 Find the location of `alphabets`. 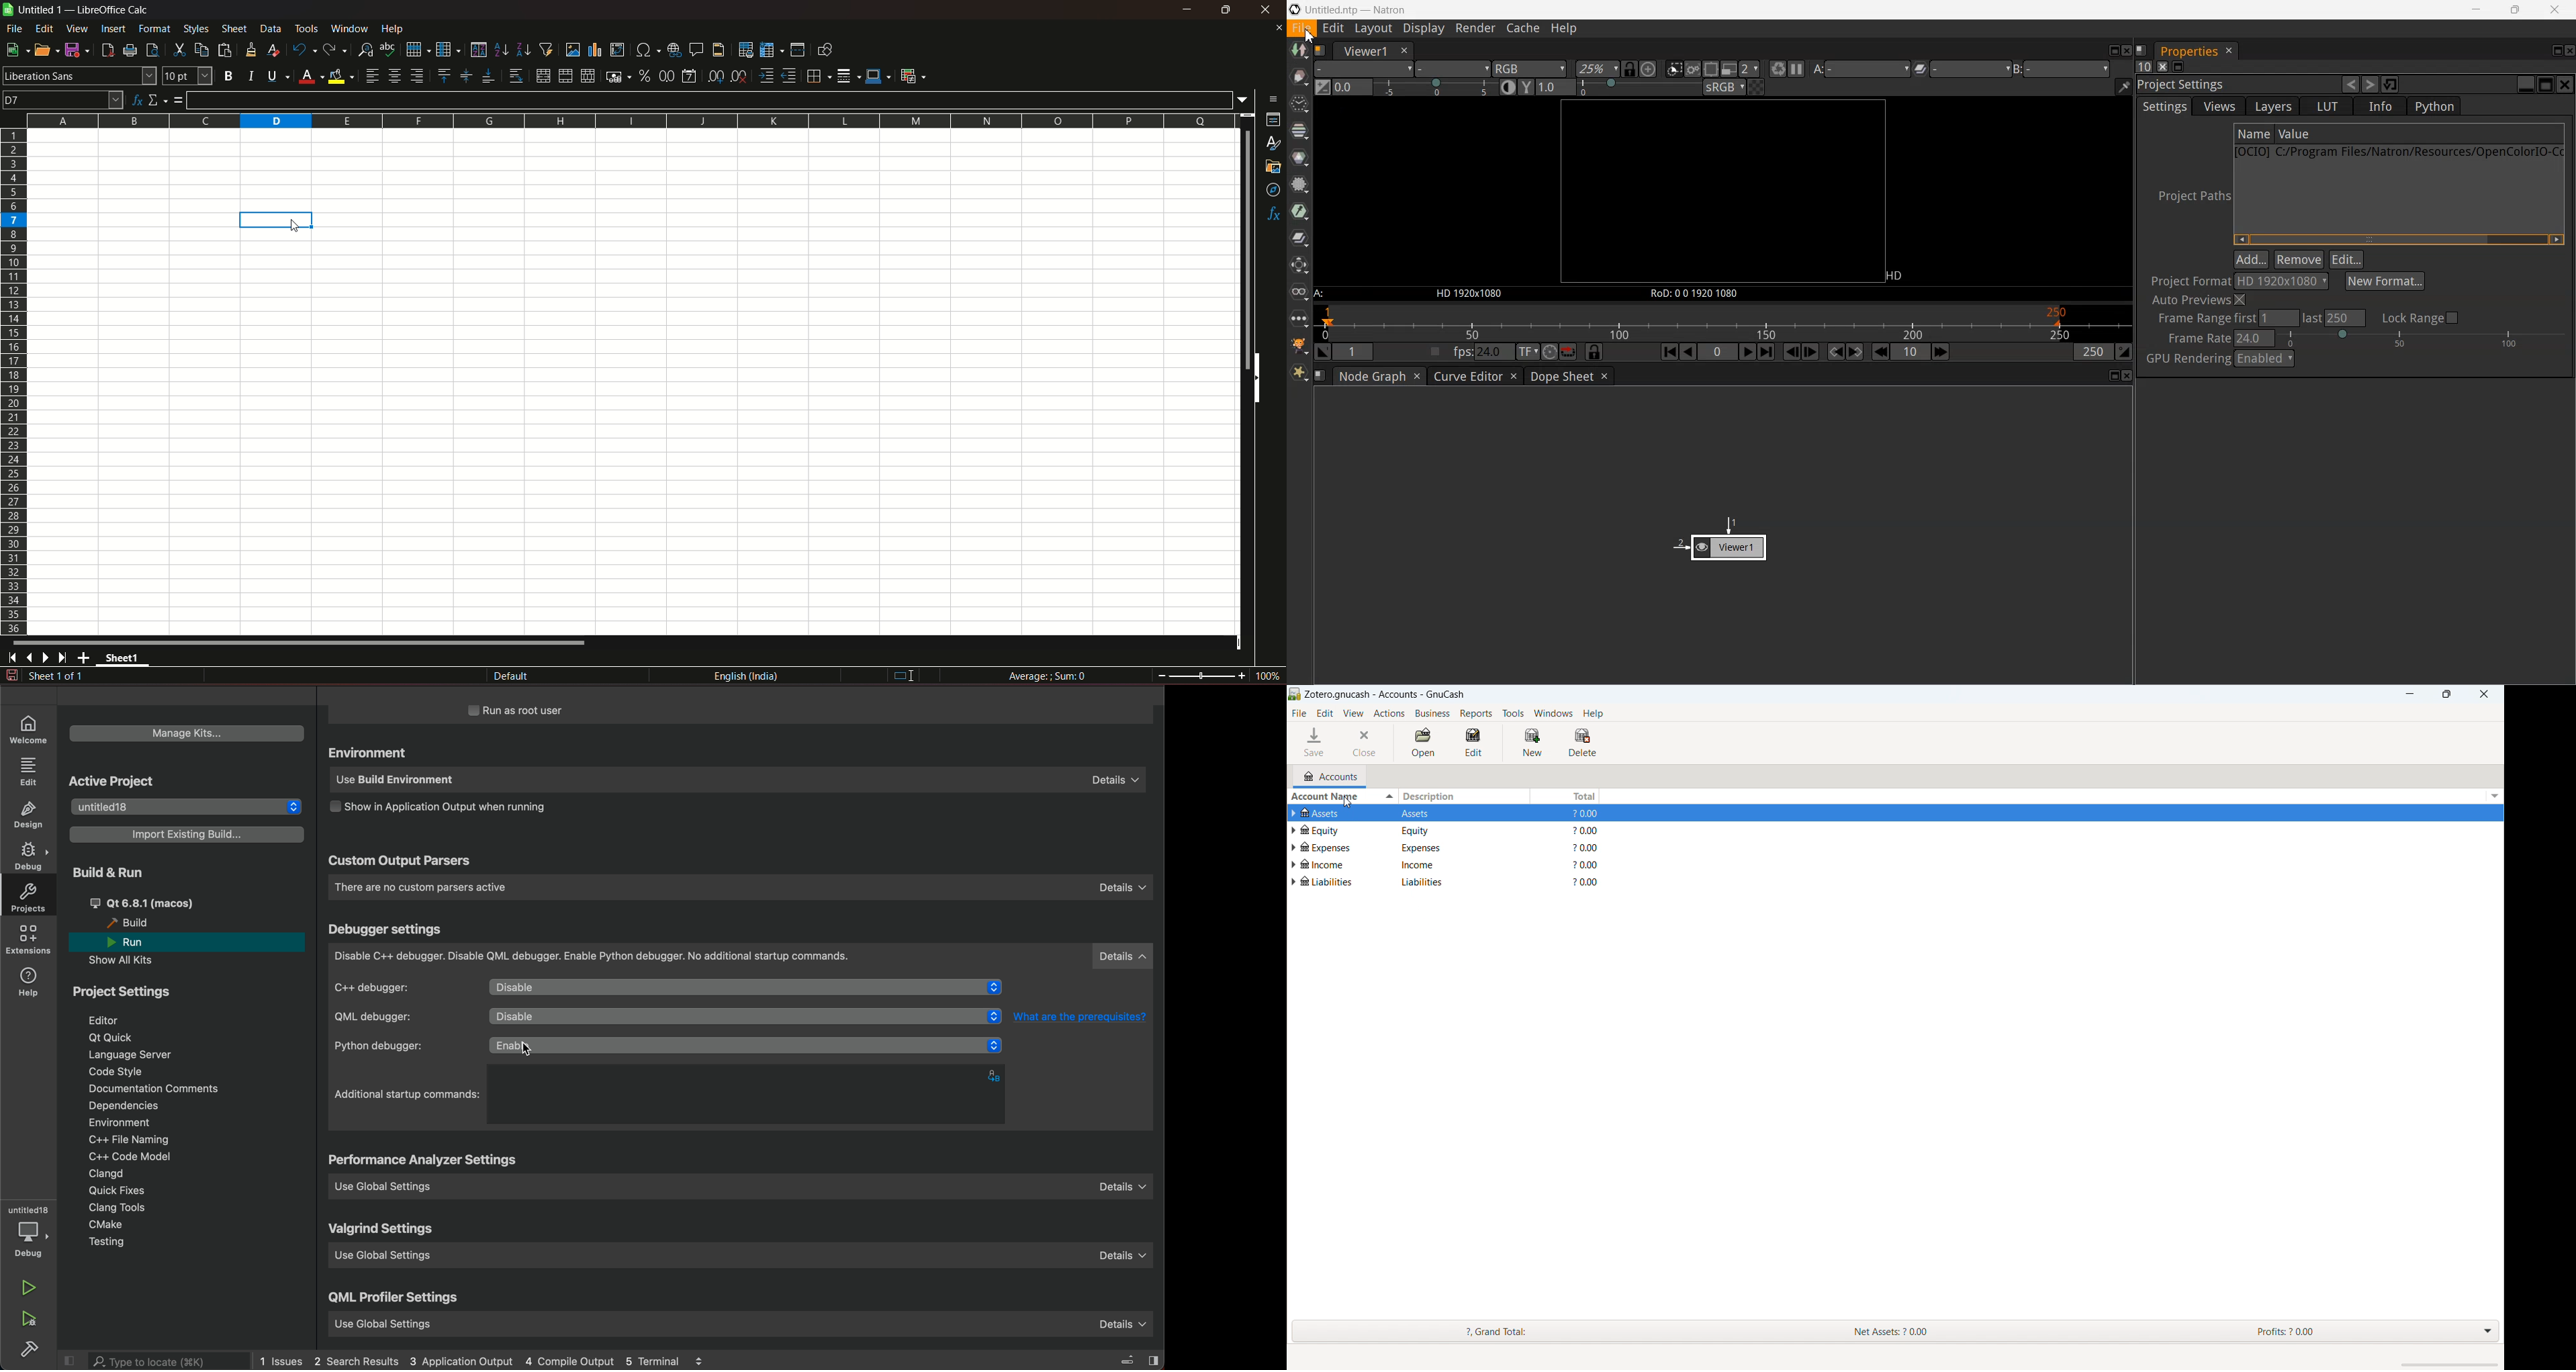

alphabets is located at coordinates (996, 1075).